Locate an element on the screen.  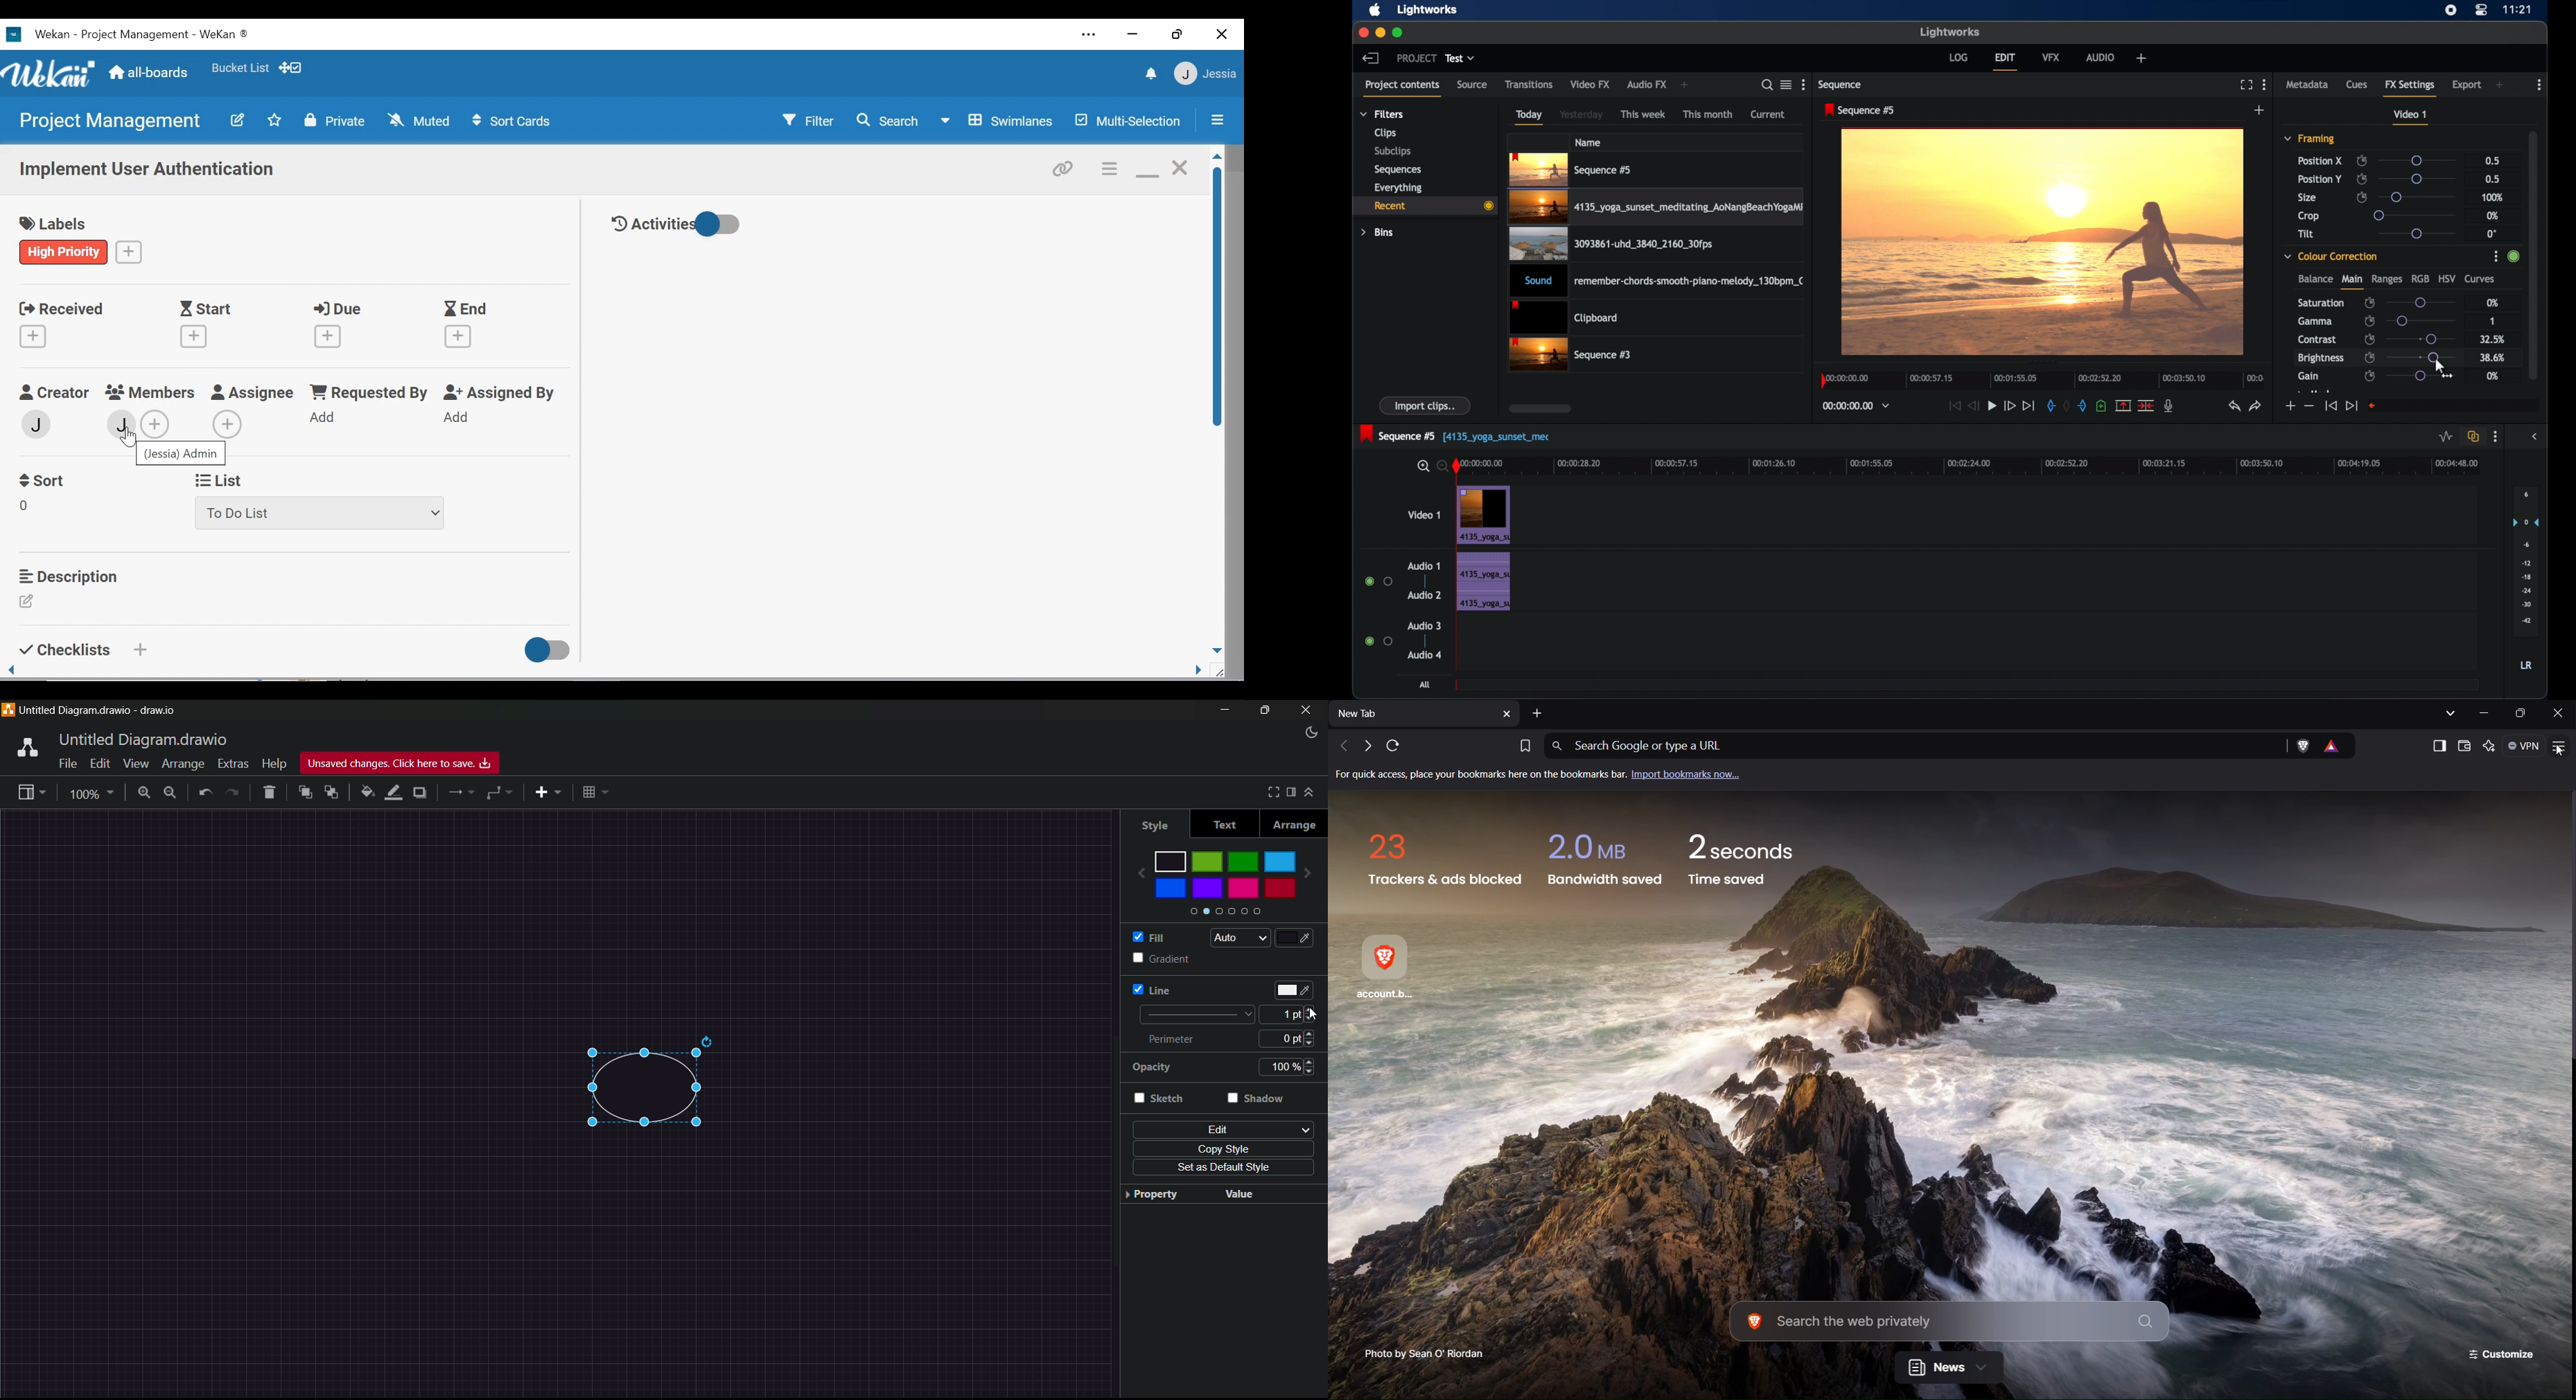
zoom in is located at coordinates (145, 794).